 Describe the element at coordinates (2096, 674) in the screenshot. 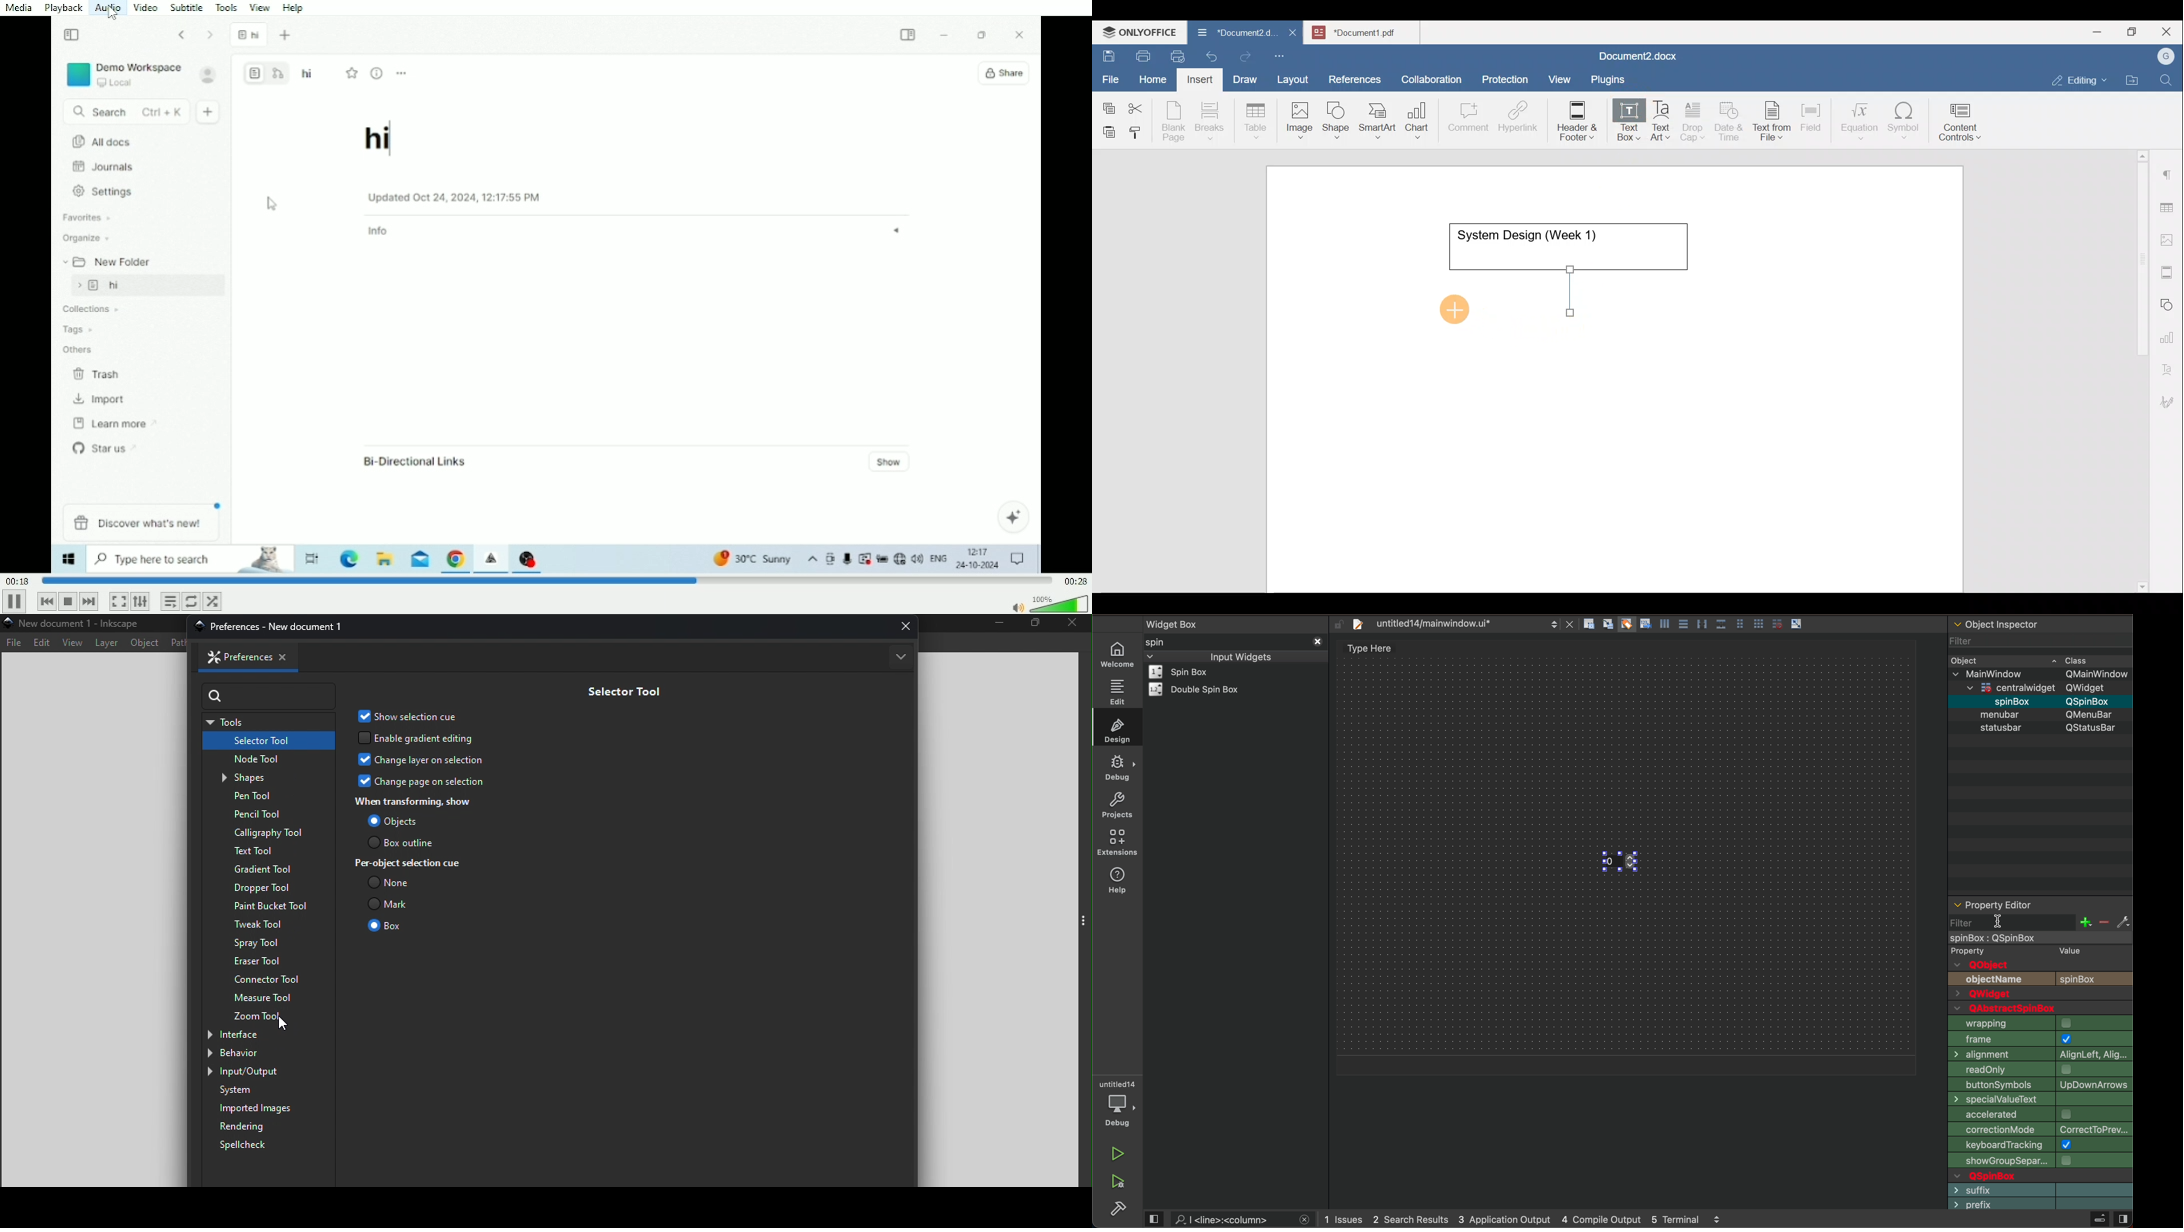

I see `` at that location.